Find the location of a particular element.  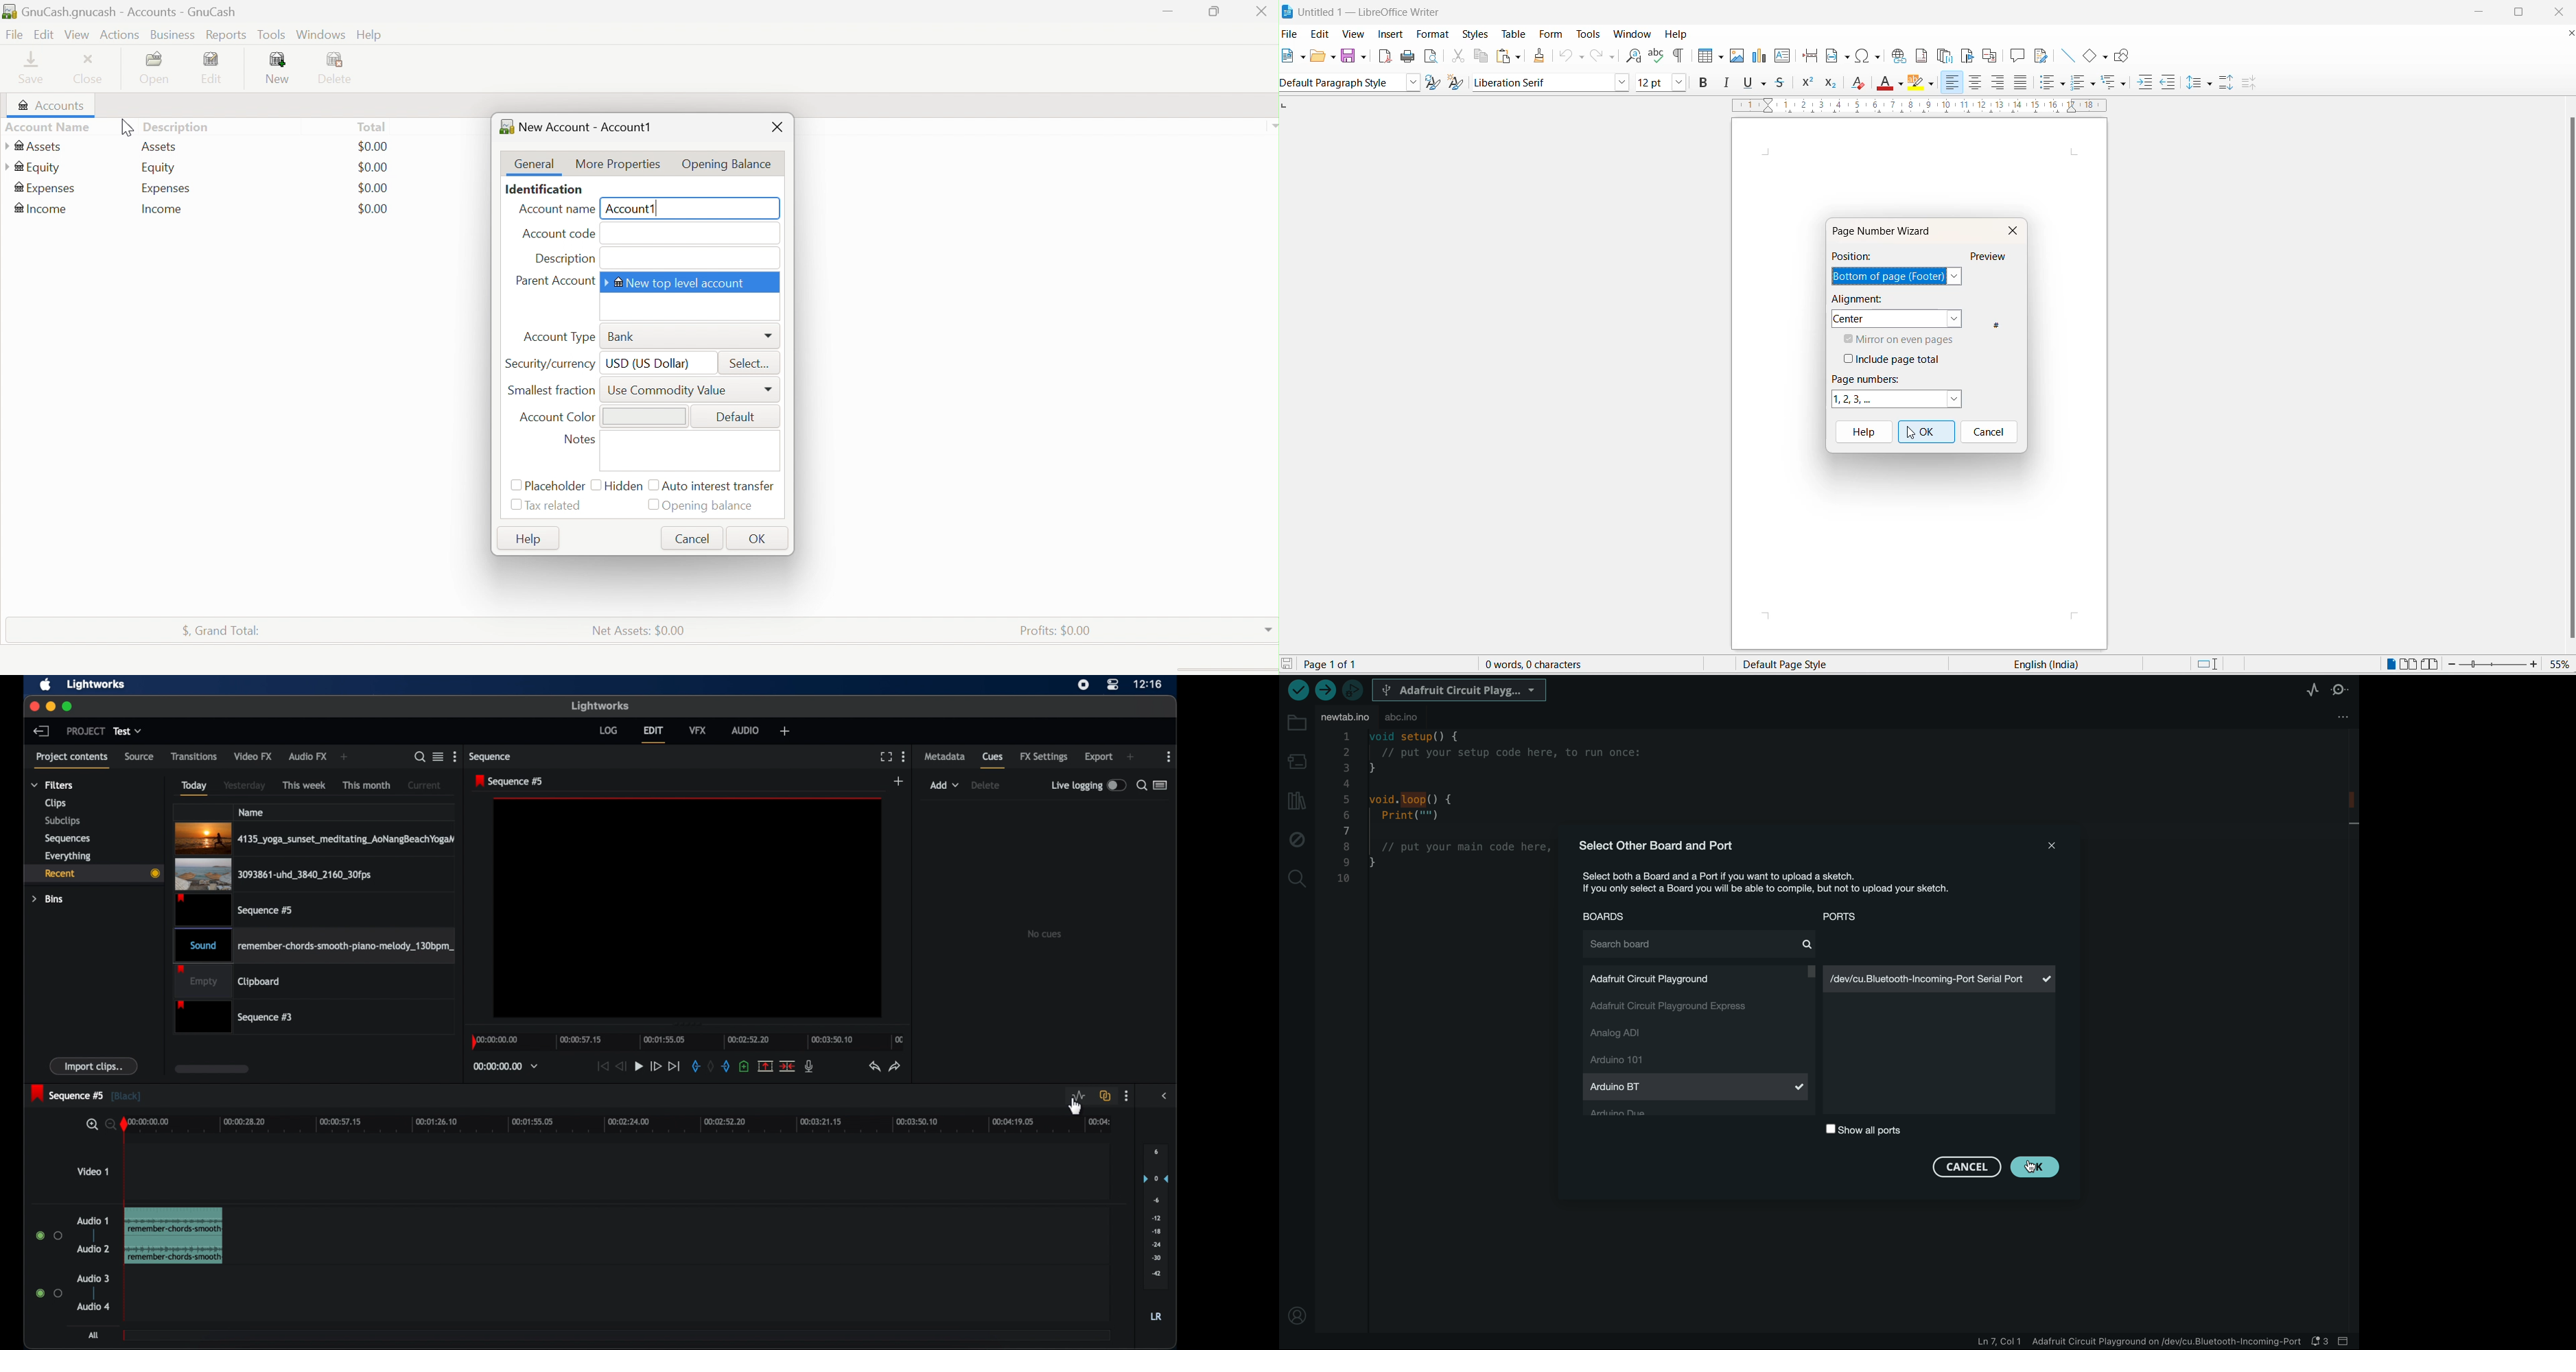

timeline is located at coordinates (690, 1041).